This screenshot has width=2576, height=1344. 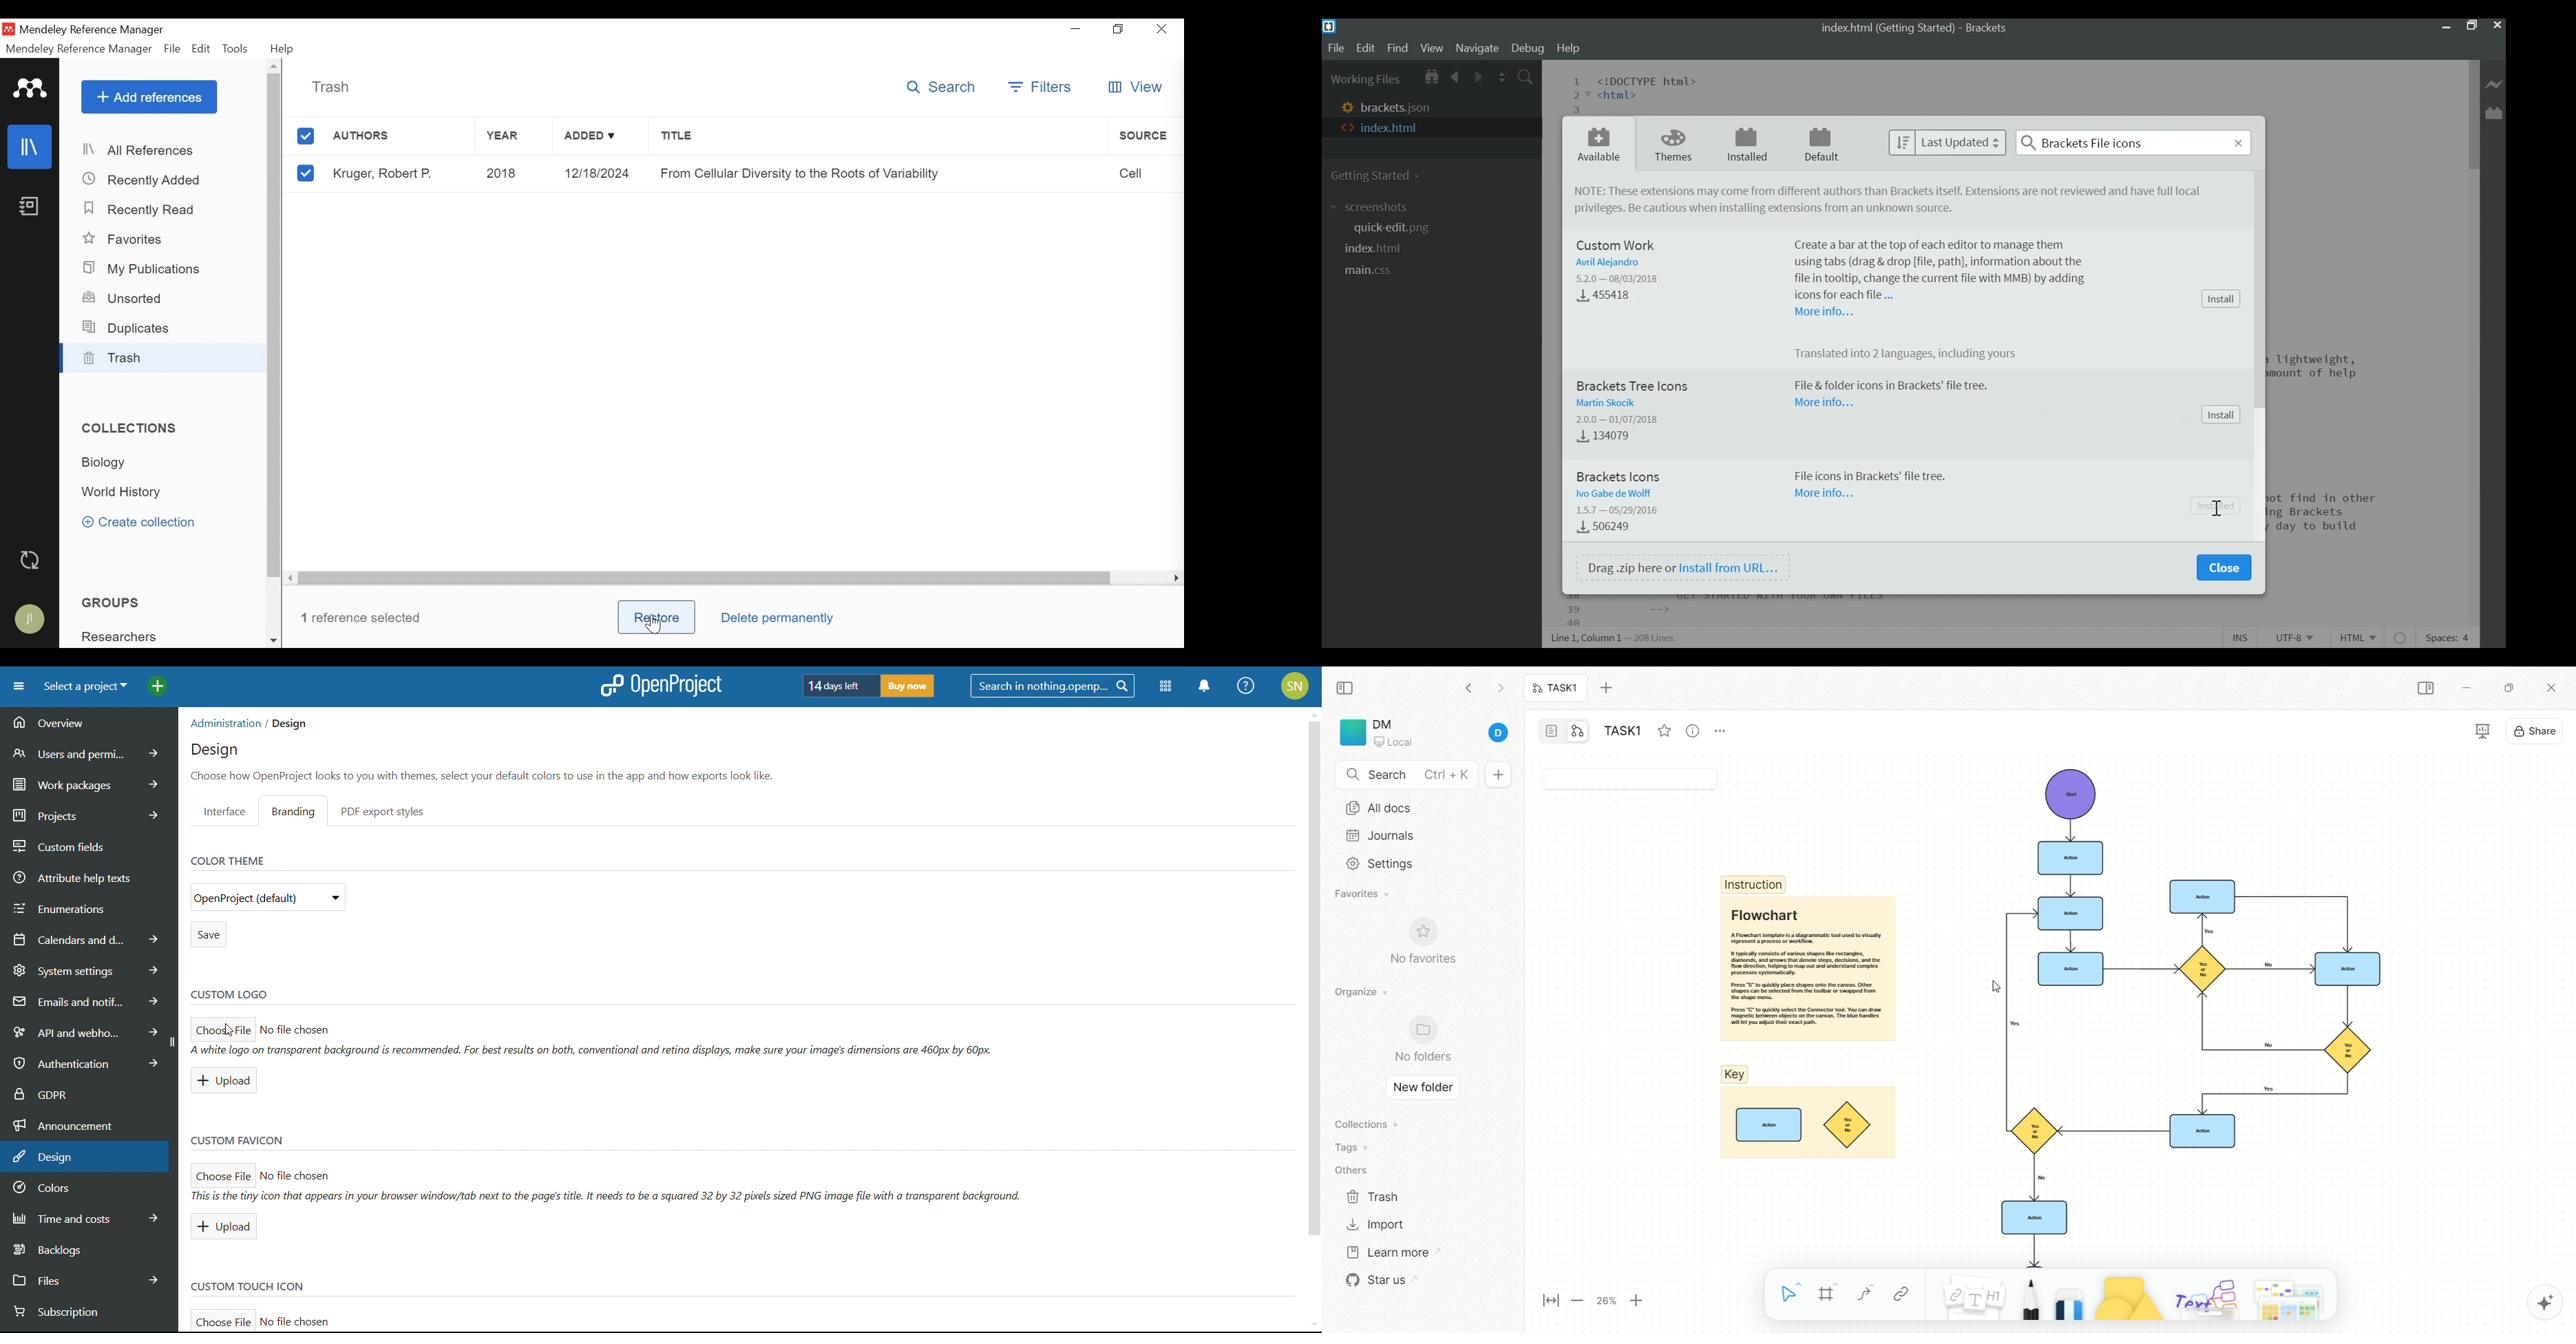 What do you see at coordinates (306, 136) in the screenshot?
I see `(un)select all` at bounding box center [306, 136].